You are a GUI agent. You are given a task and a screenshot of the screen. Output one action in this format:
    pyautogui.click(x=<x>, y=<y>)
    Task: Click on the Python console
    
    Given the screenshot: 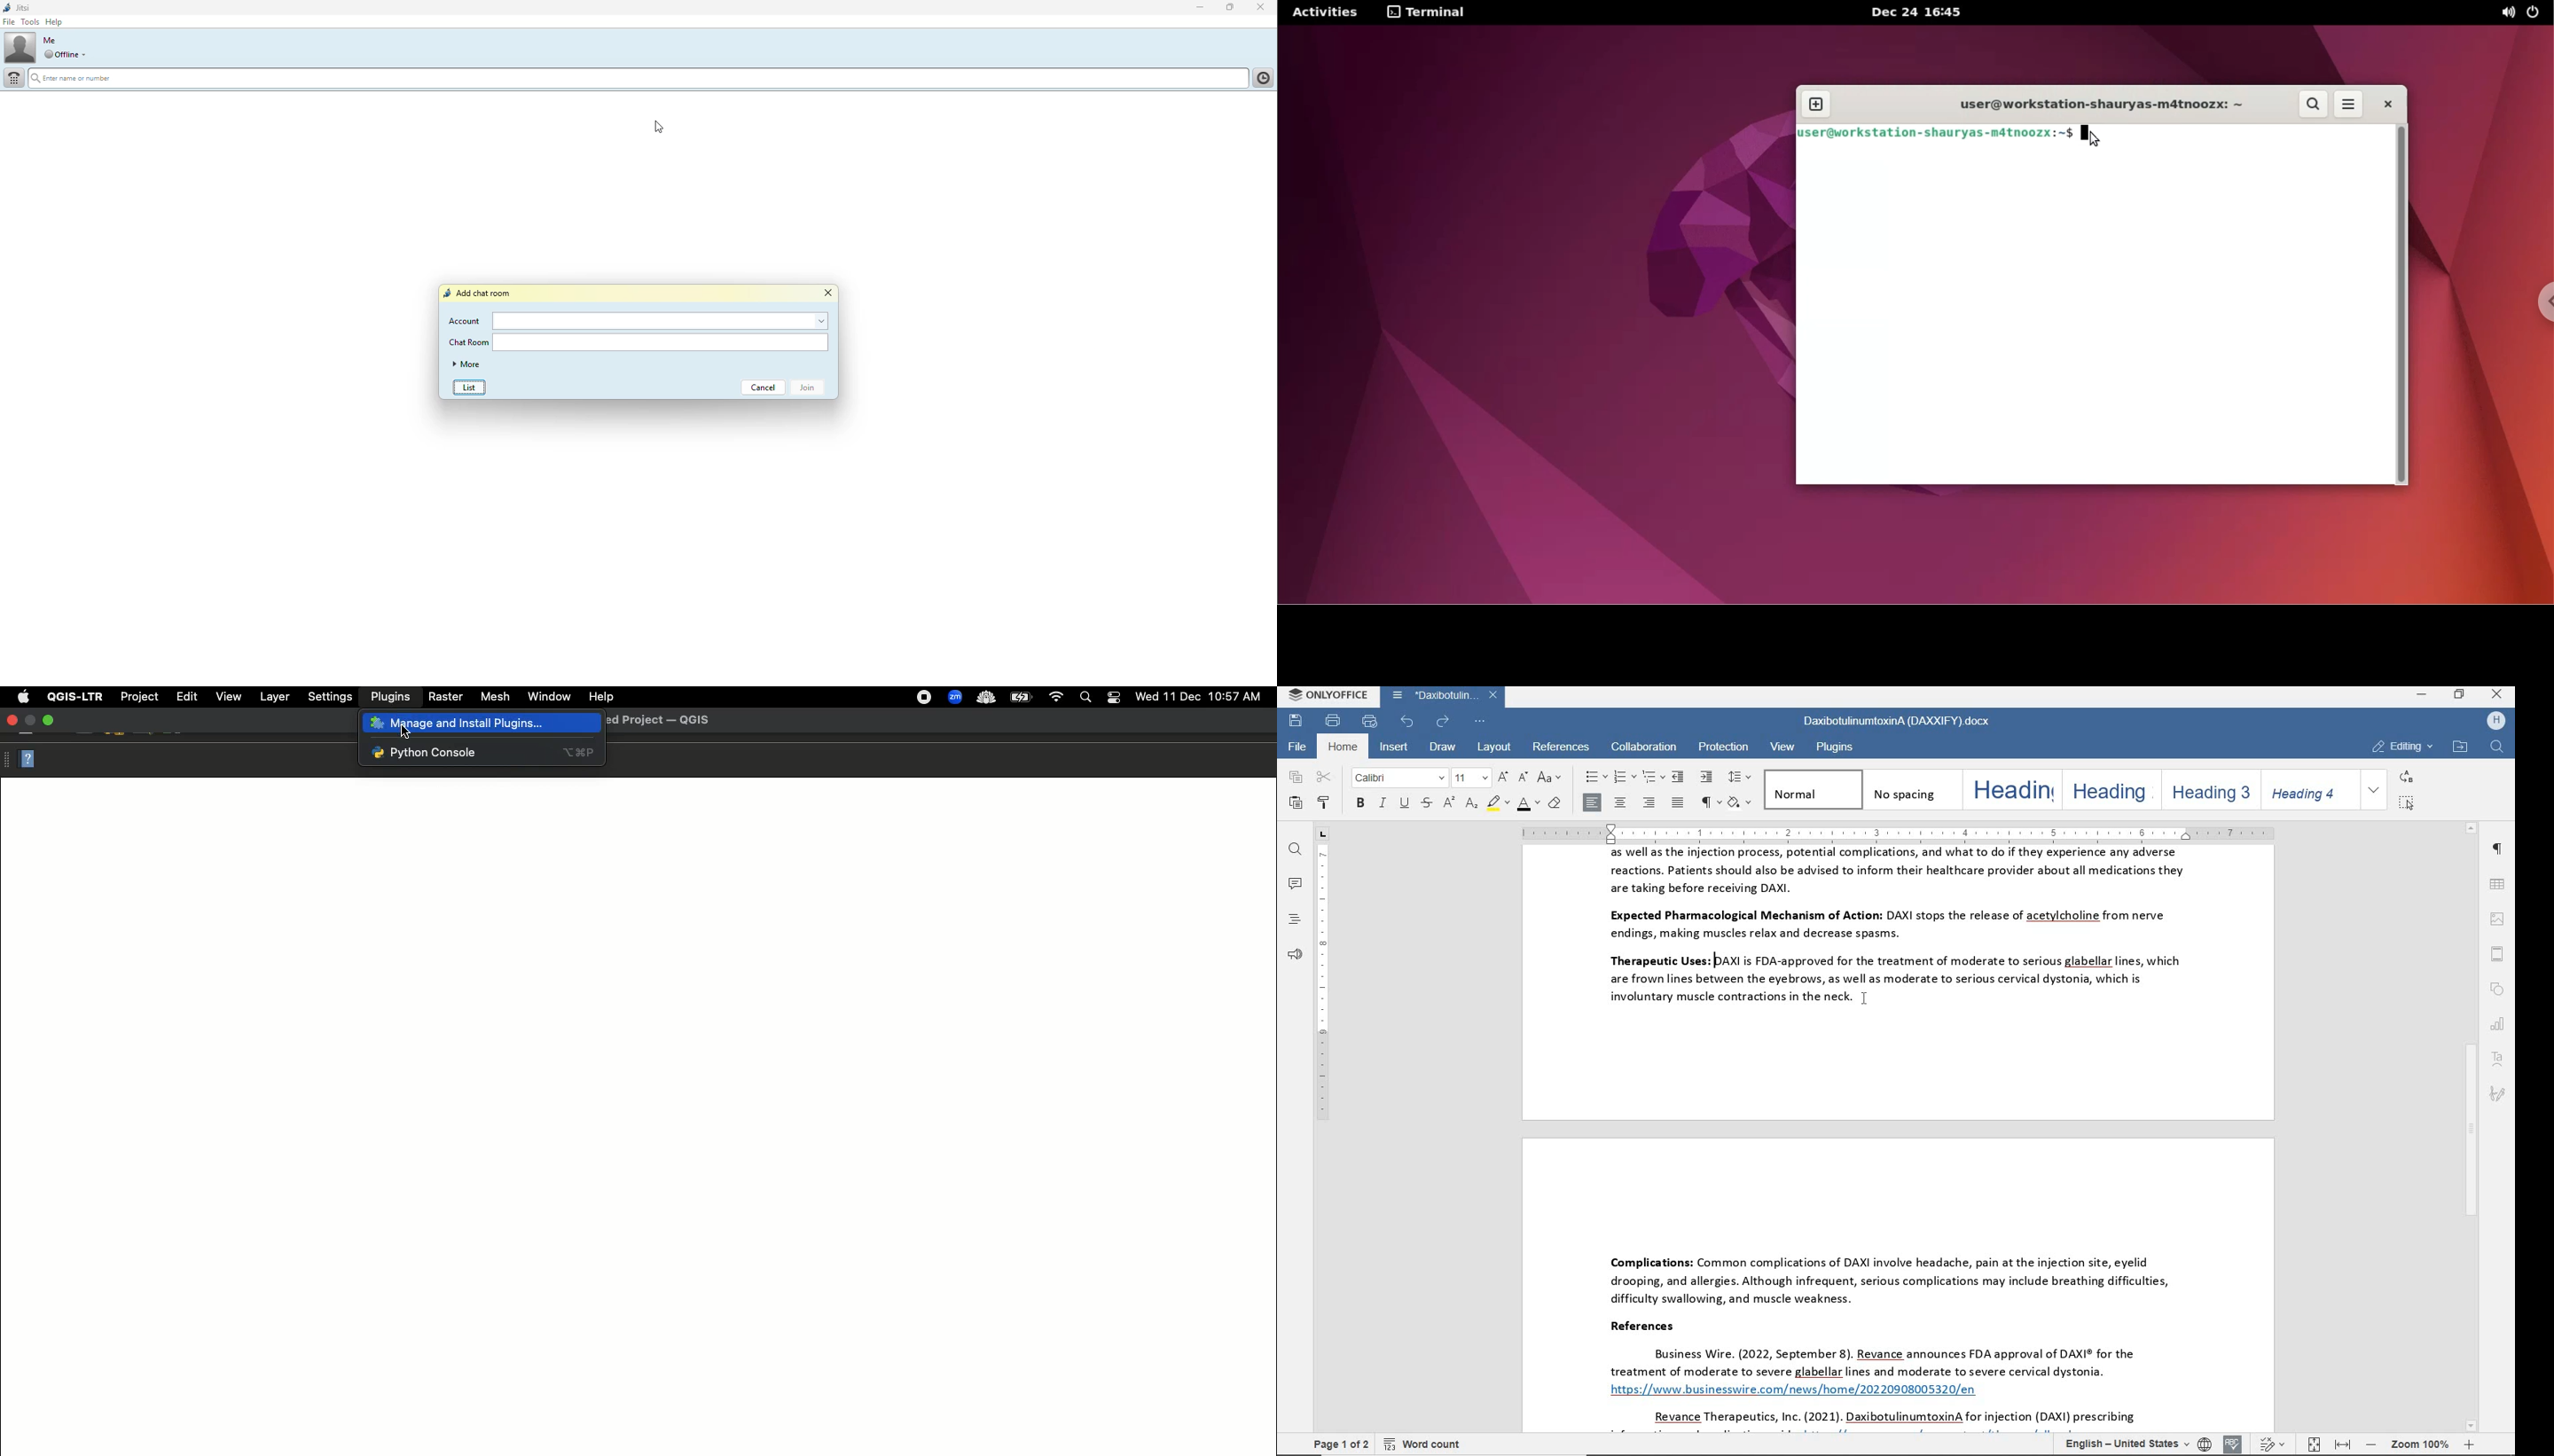 What is the action you would take?
    pyautogui.click(x=479, y=753)
    